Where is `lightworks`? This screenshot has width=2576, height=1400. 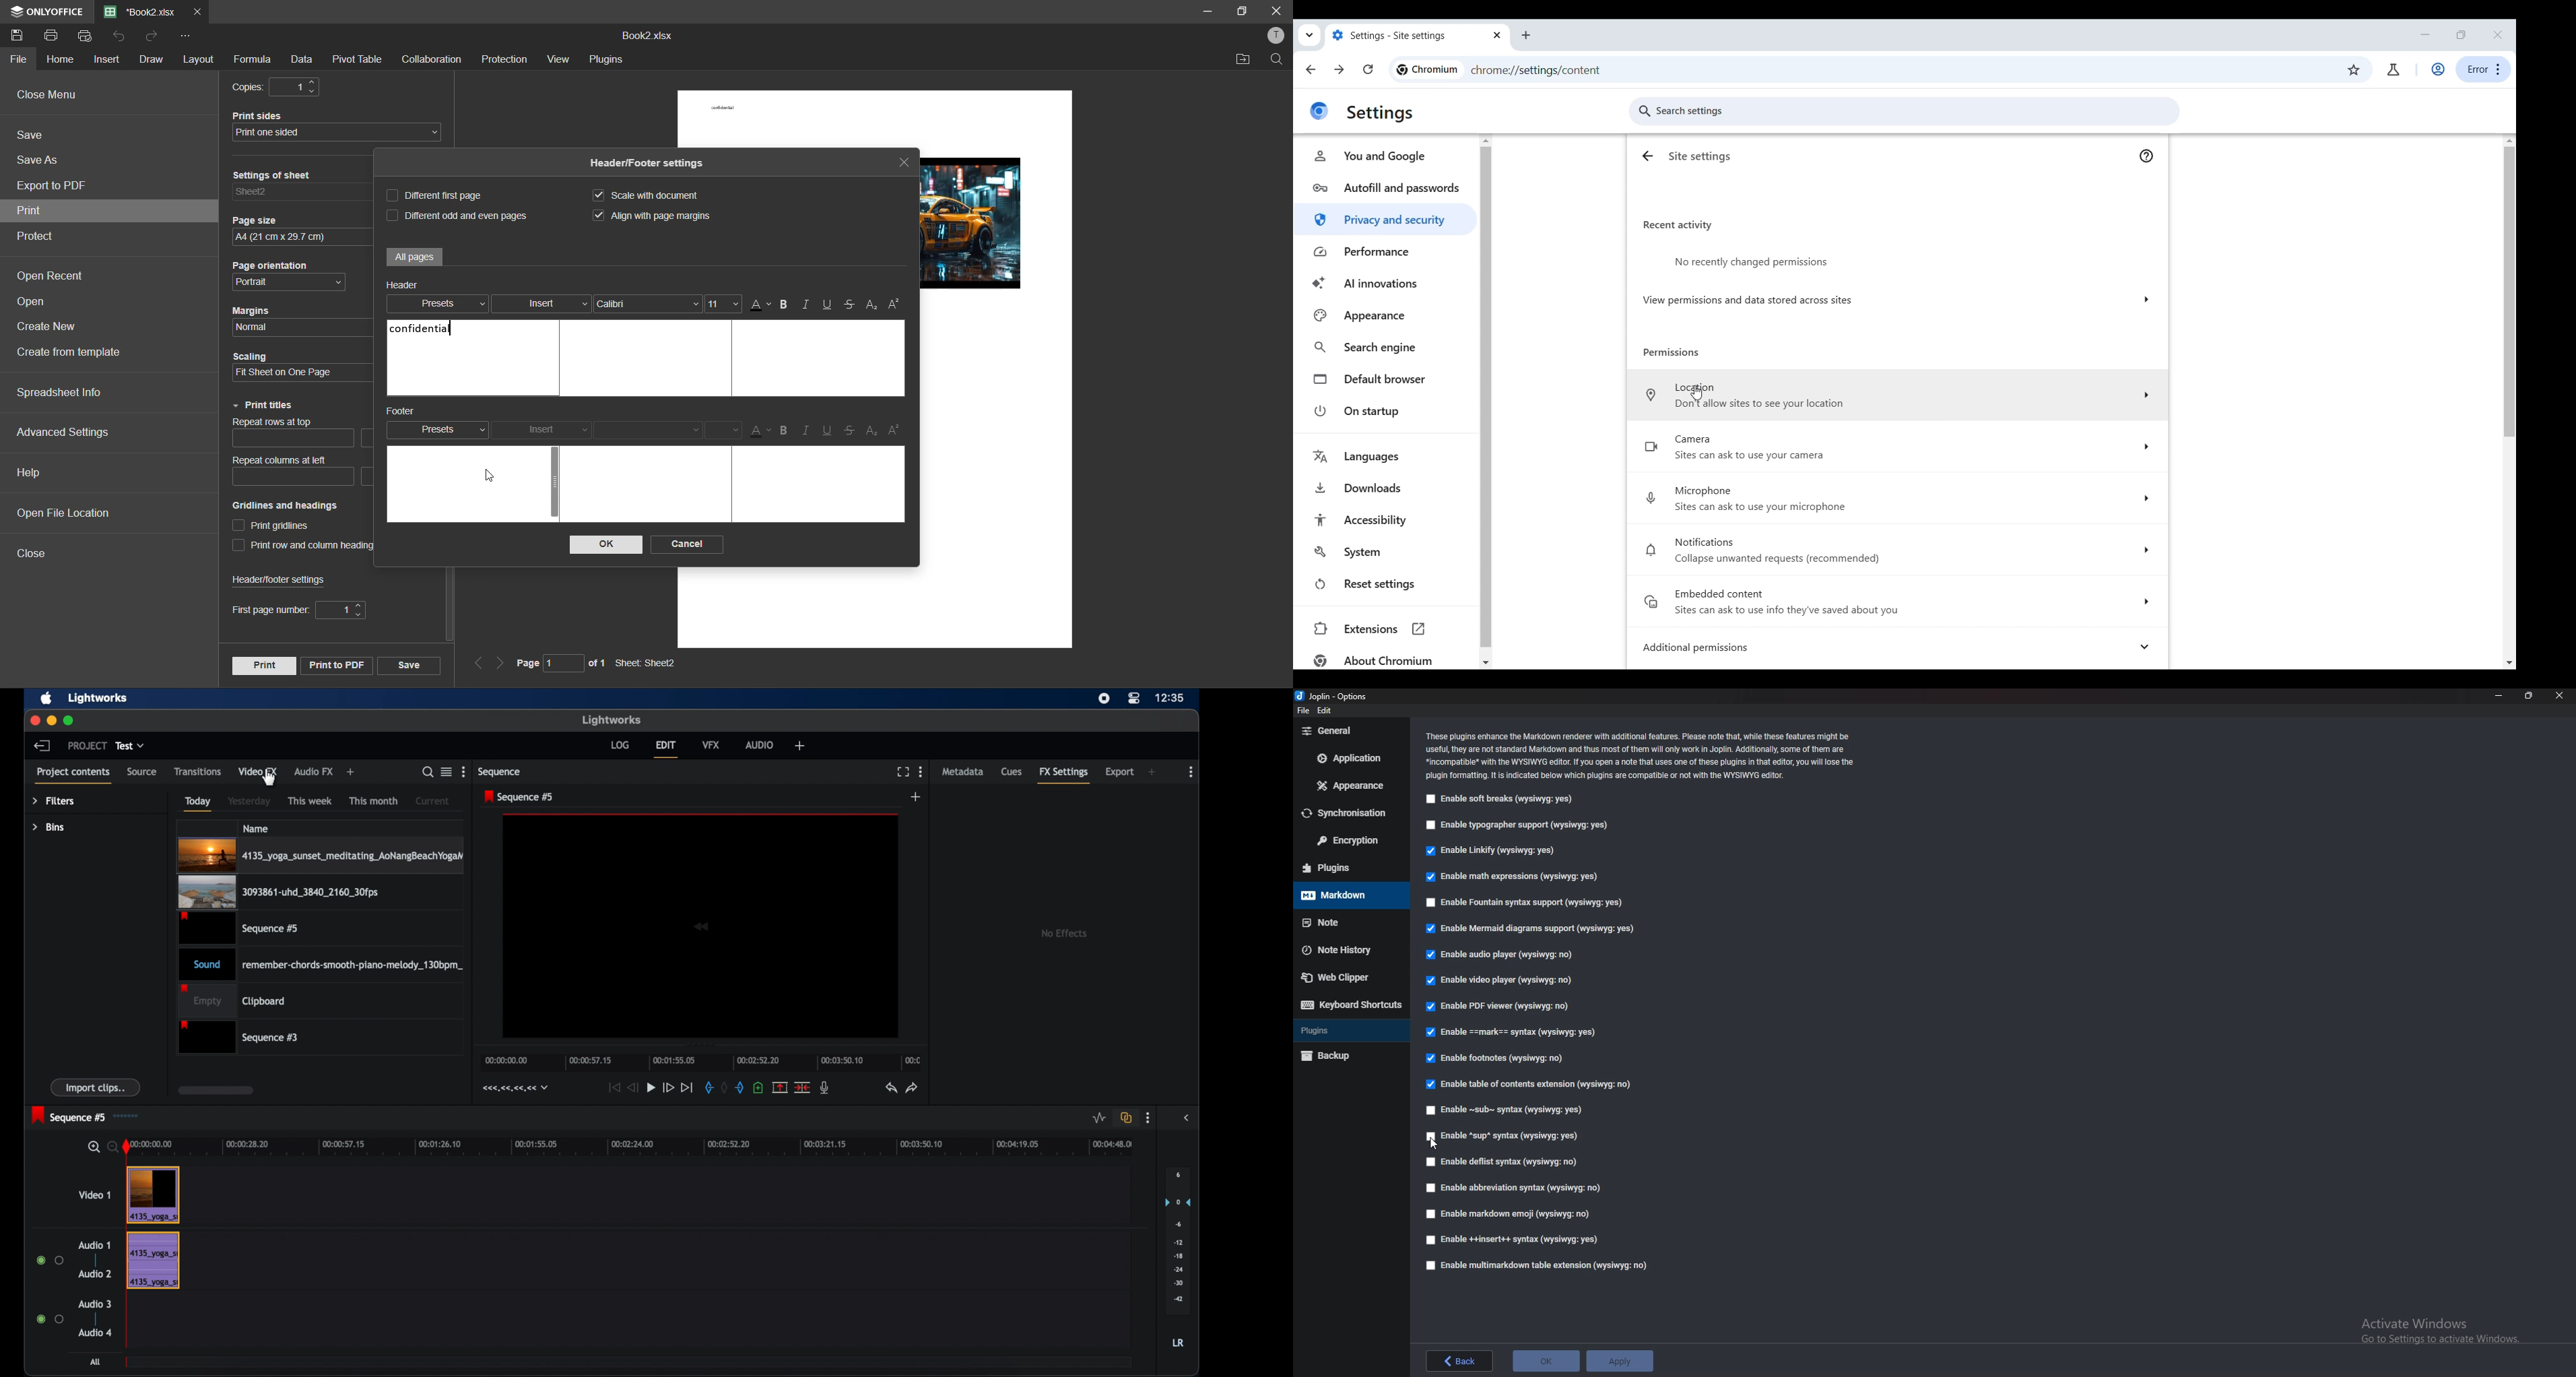
lightworks is located at coordinates (611, 720).